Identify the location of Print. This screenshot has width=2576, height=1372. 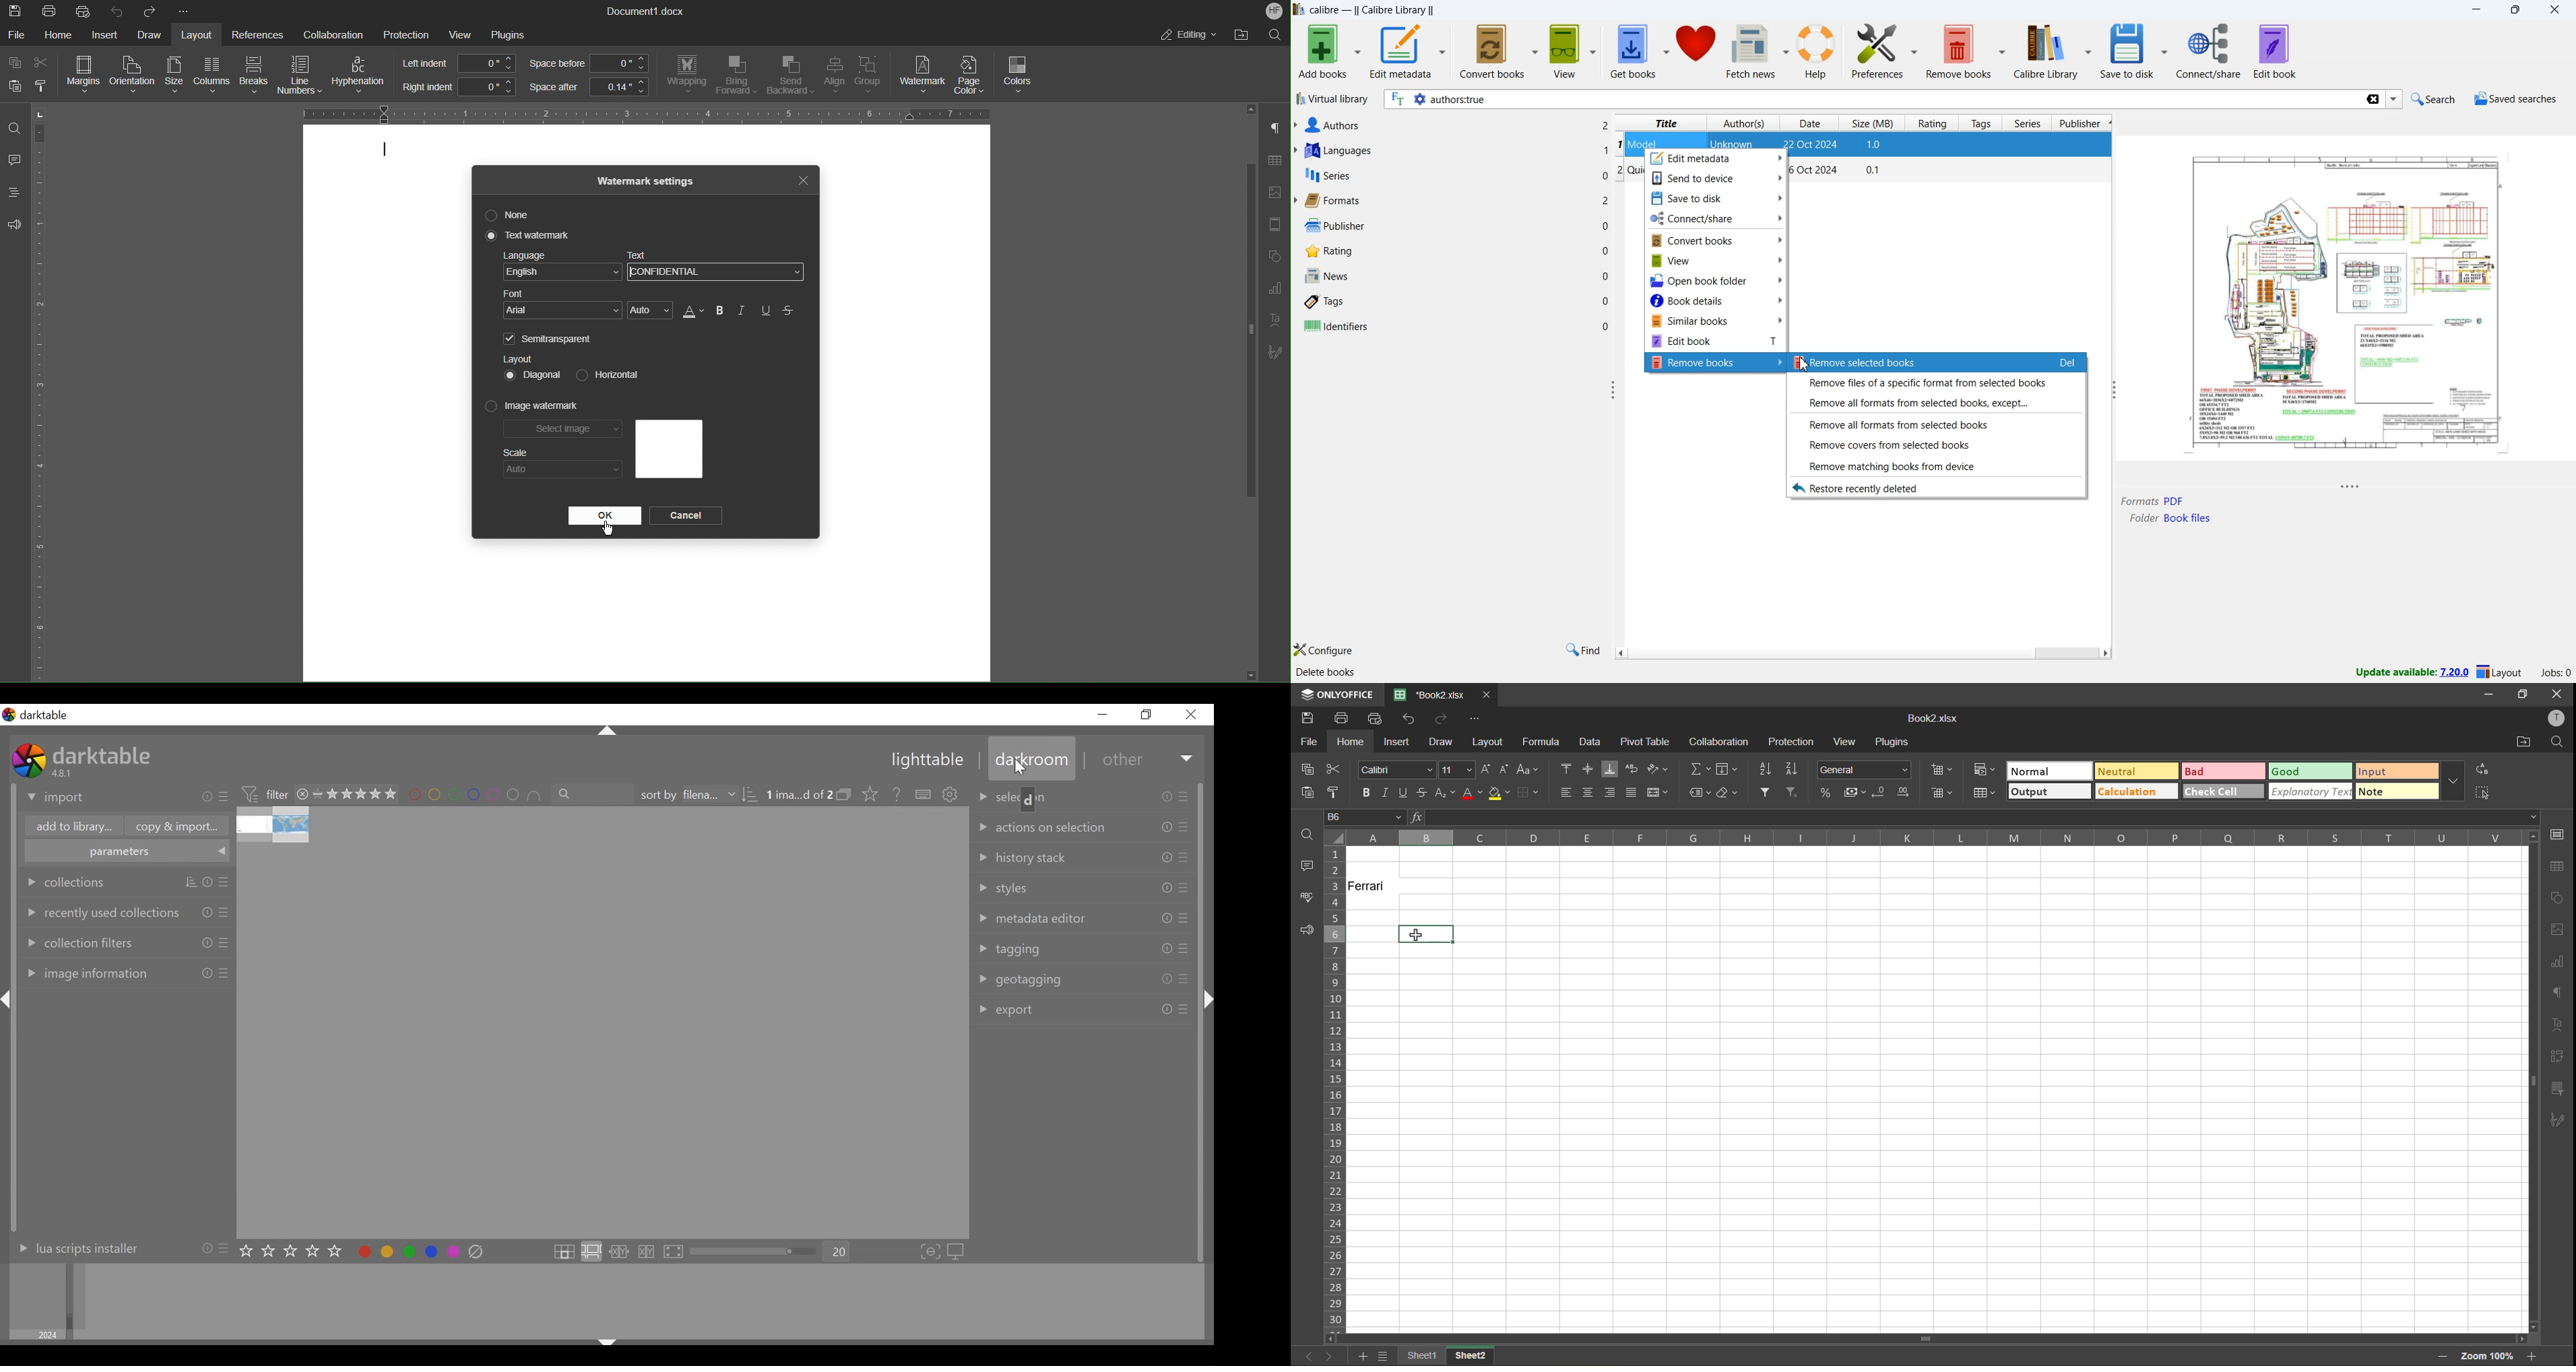
(51, 11).